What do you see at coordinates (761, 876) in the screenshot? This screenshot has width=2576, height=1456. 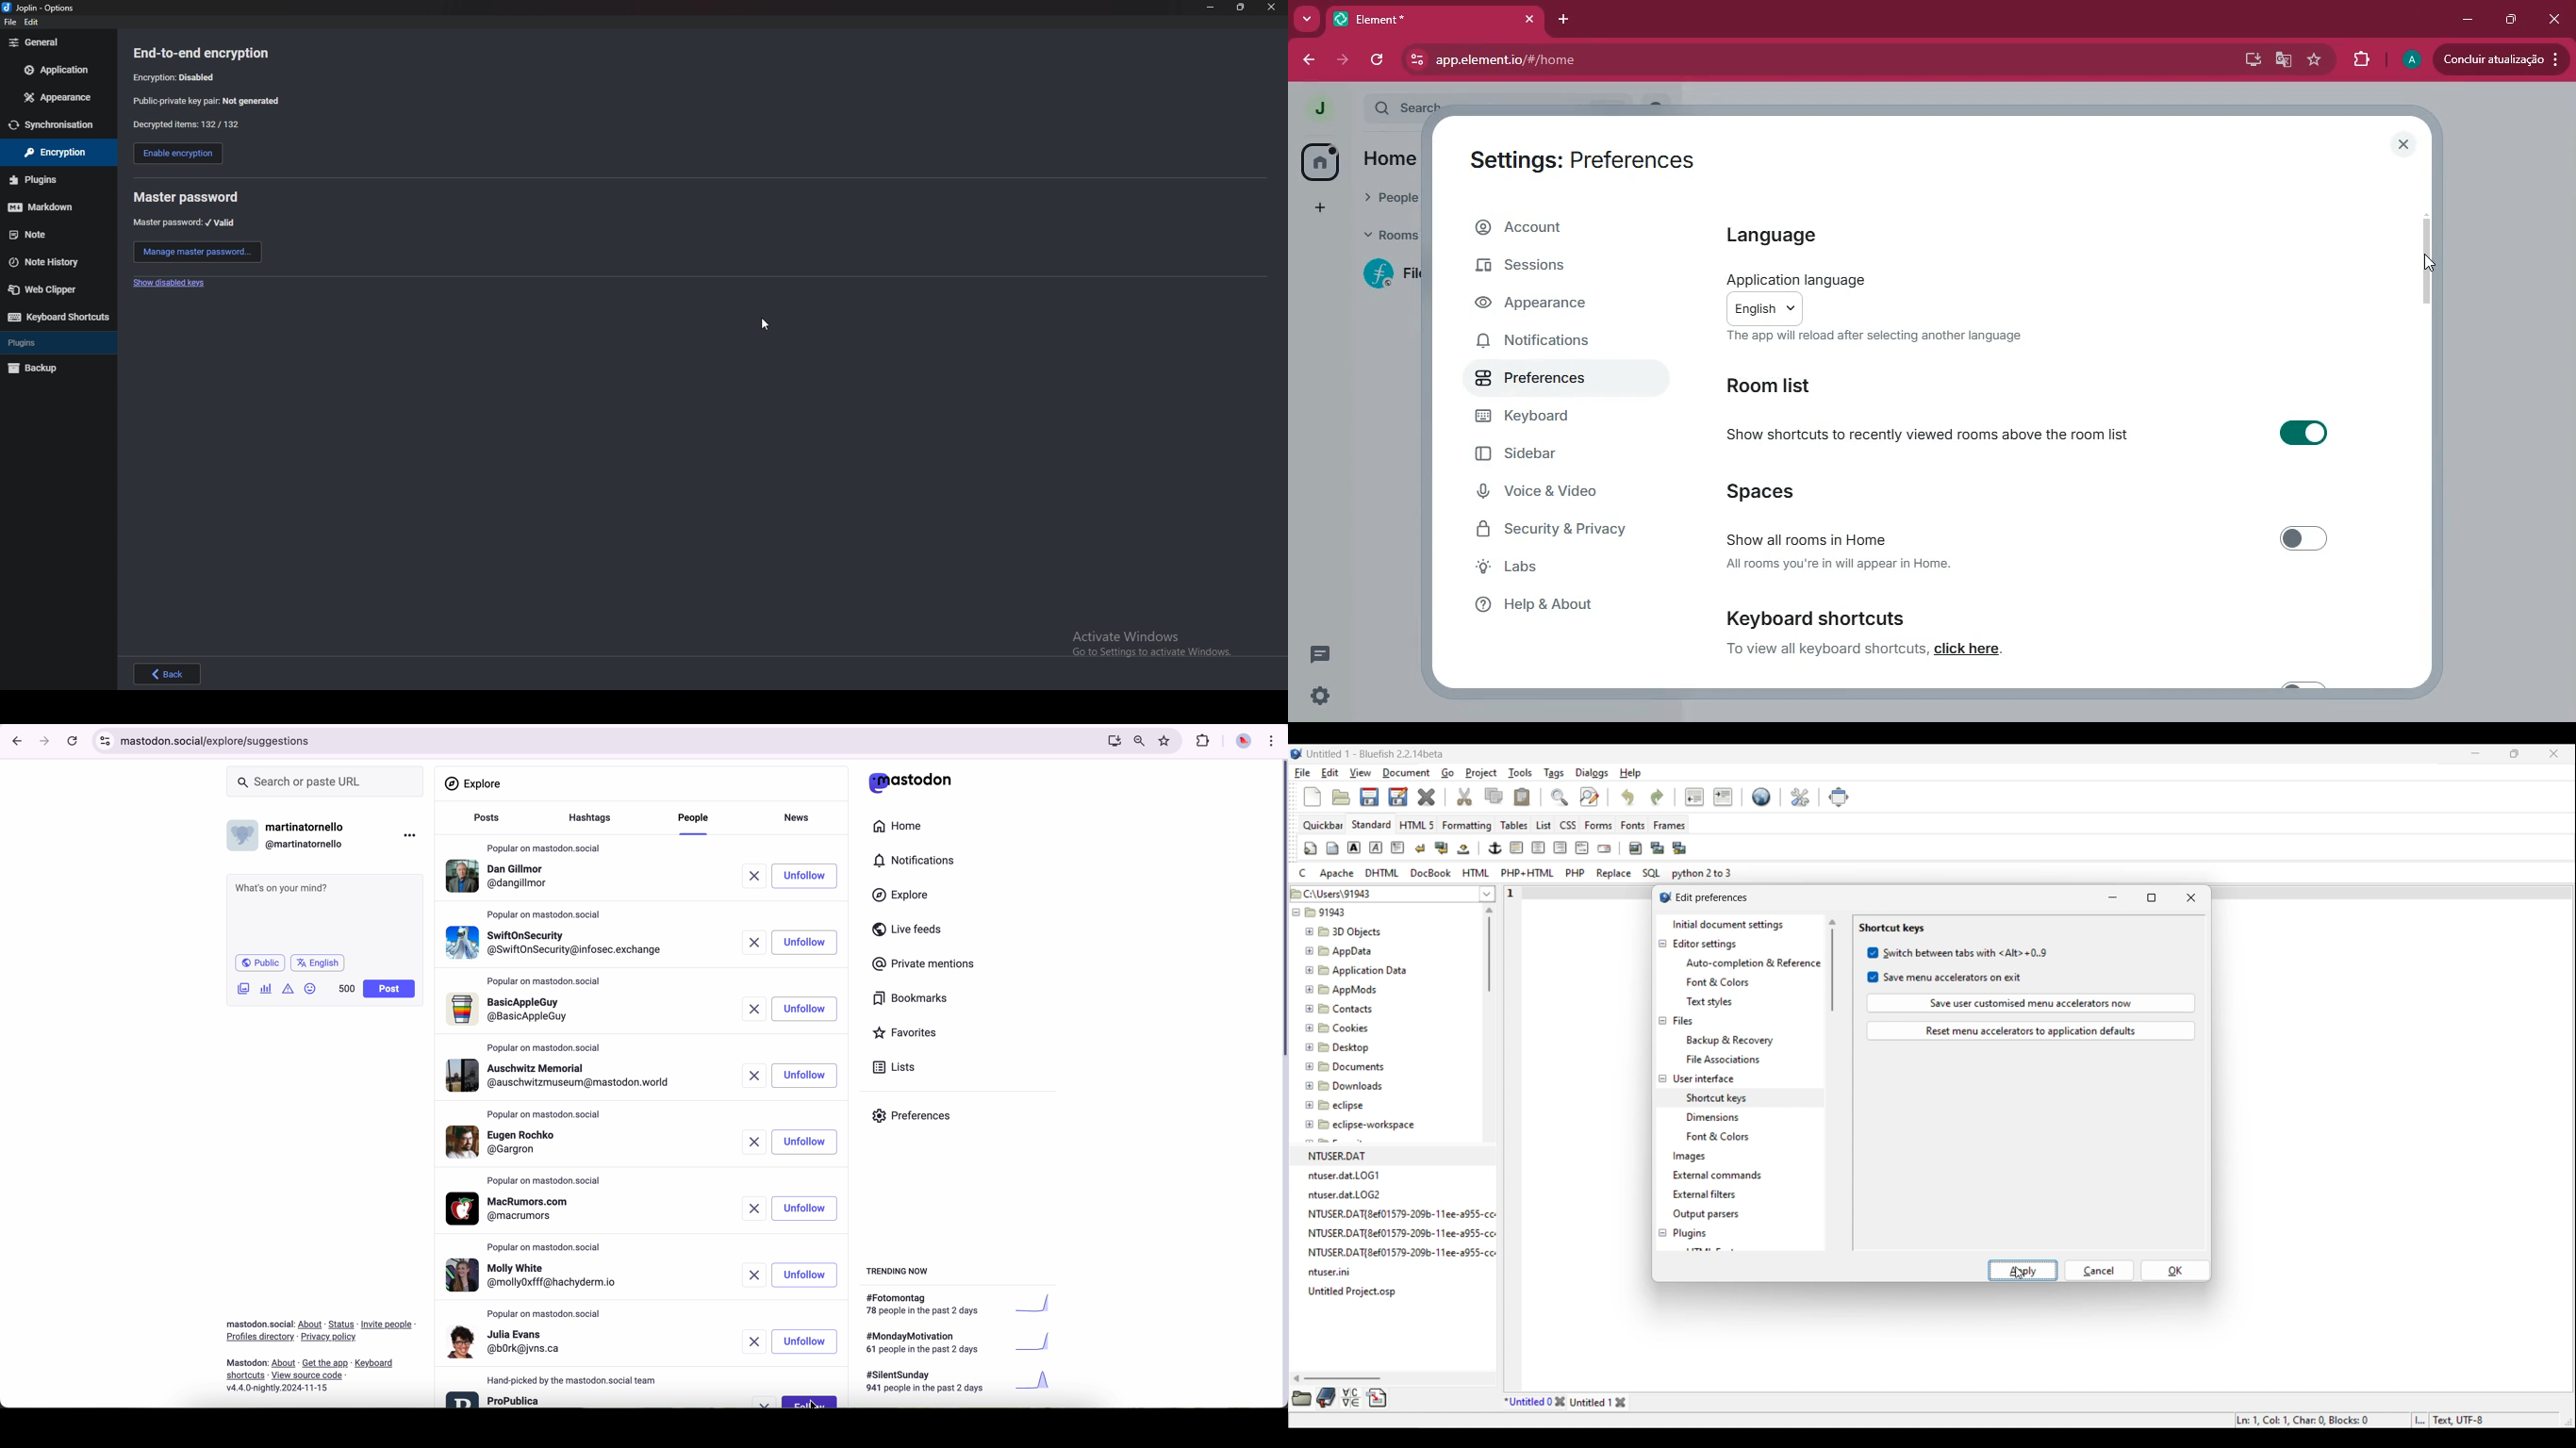 I see `remove` at bounding box center [761, 876].